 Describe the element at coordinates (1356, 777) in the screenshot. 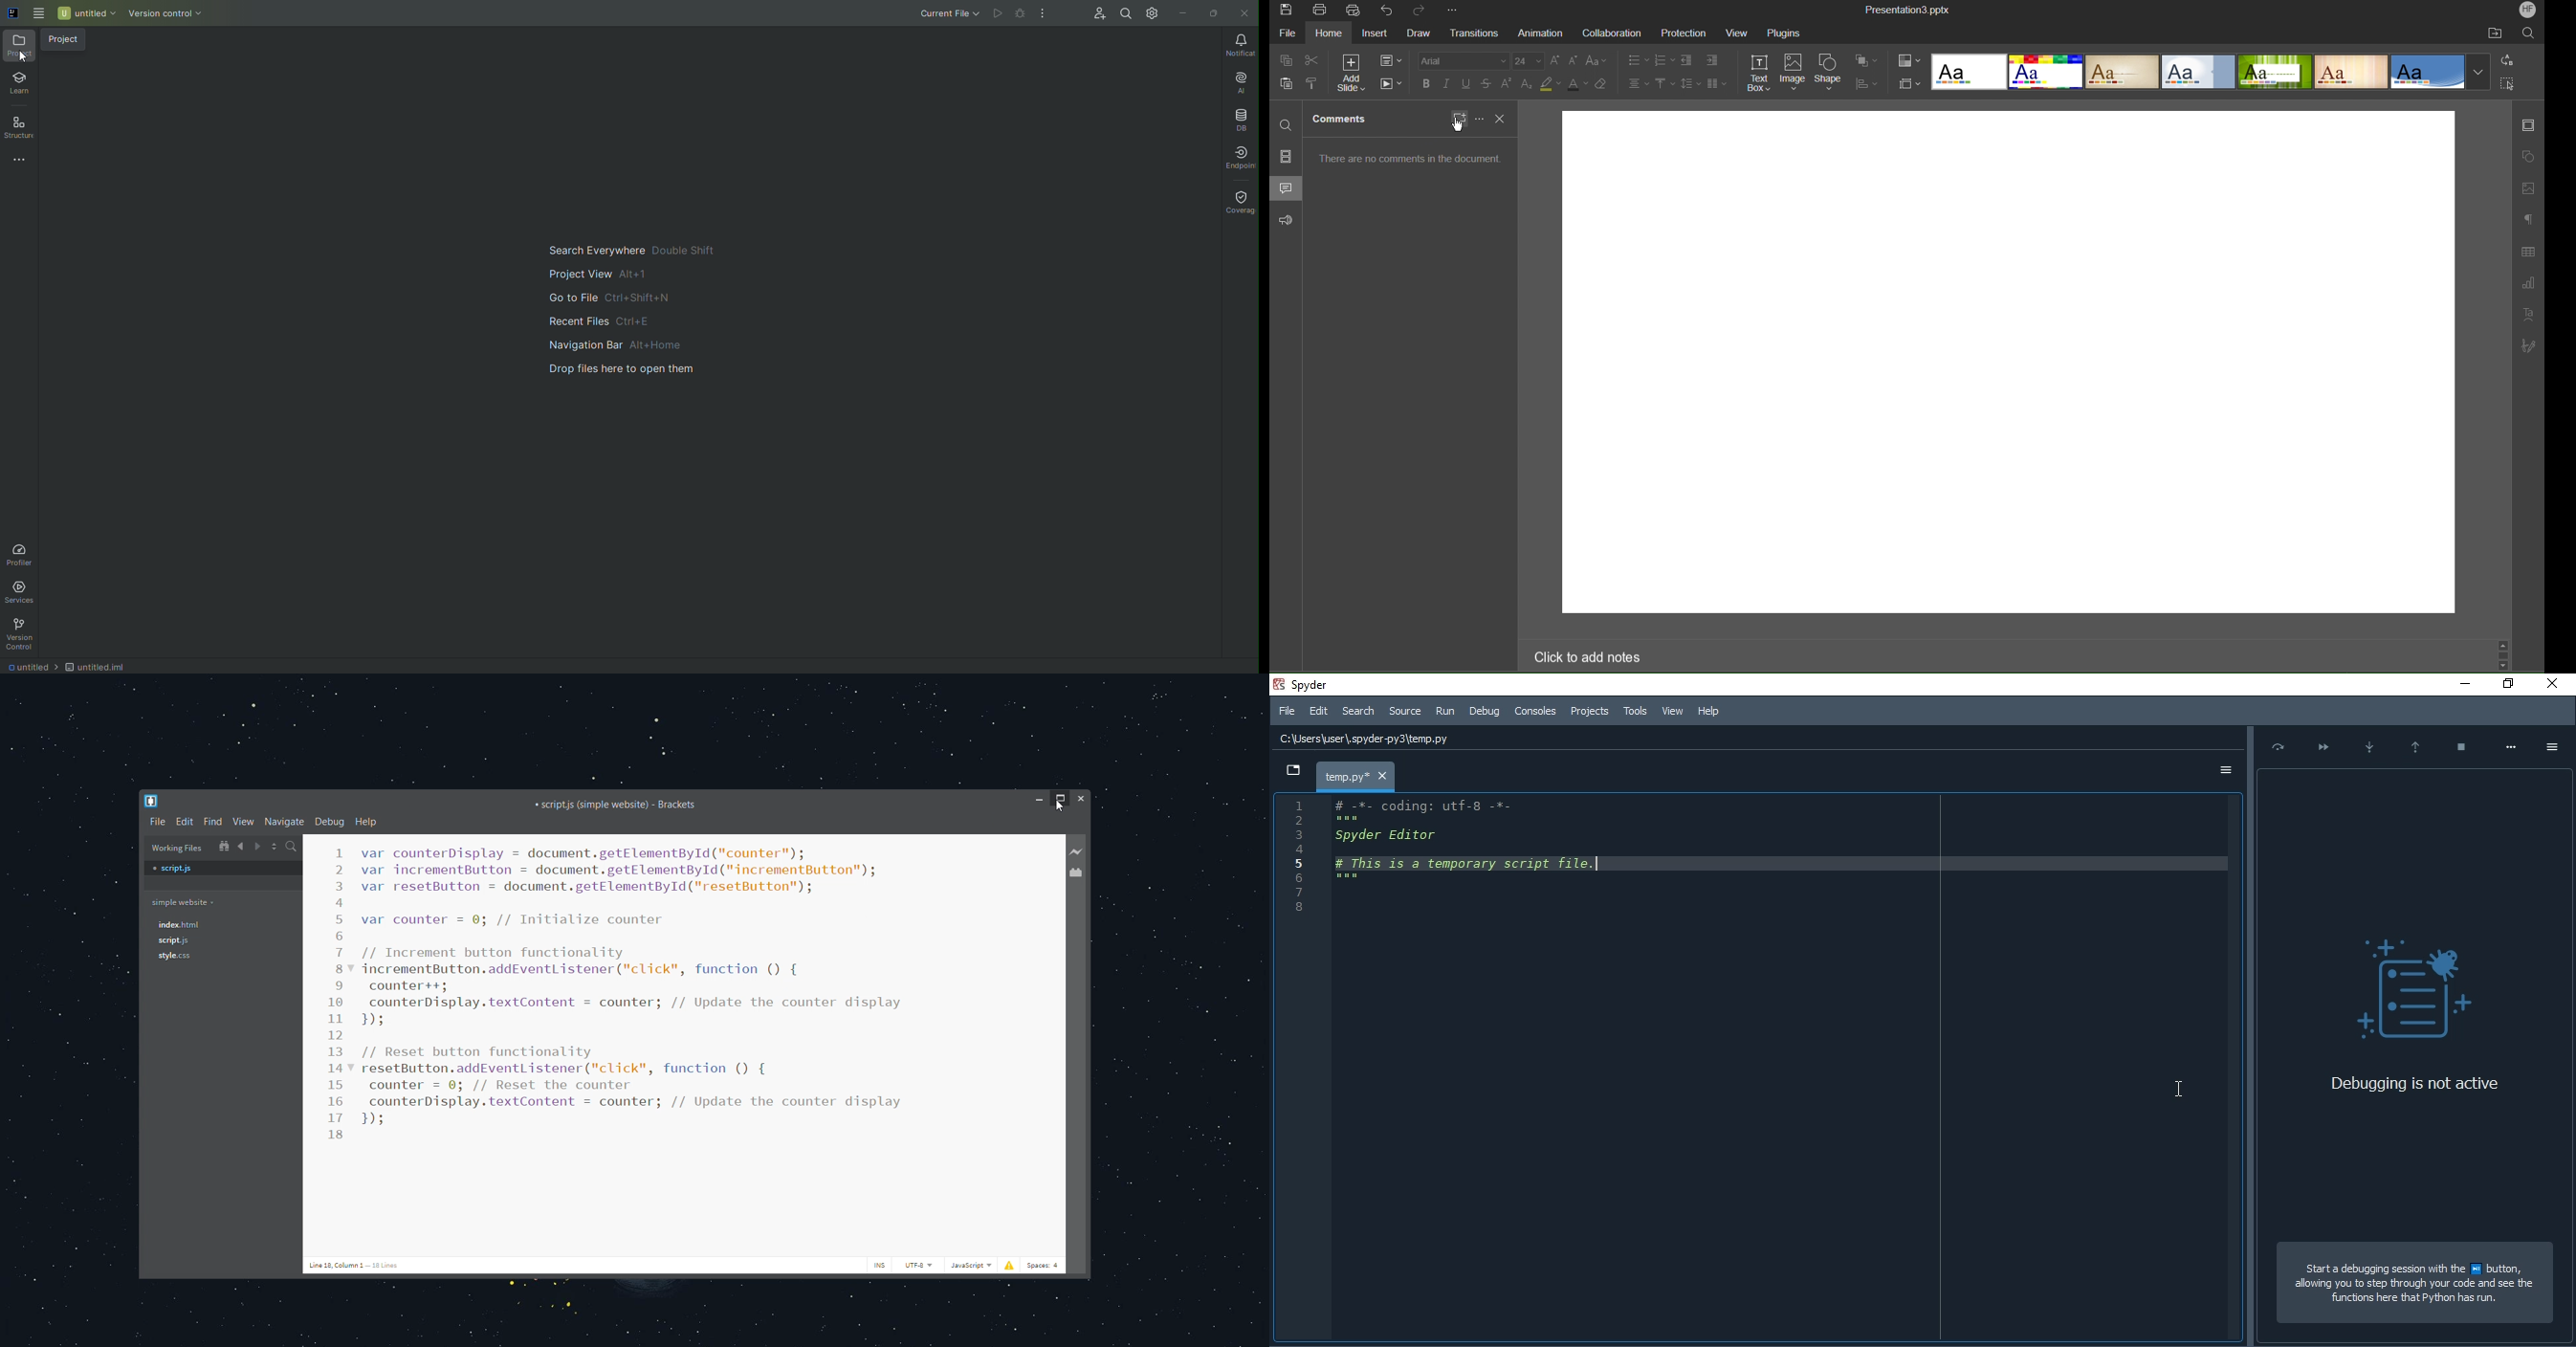

I see `temp.py` at that location.